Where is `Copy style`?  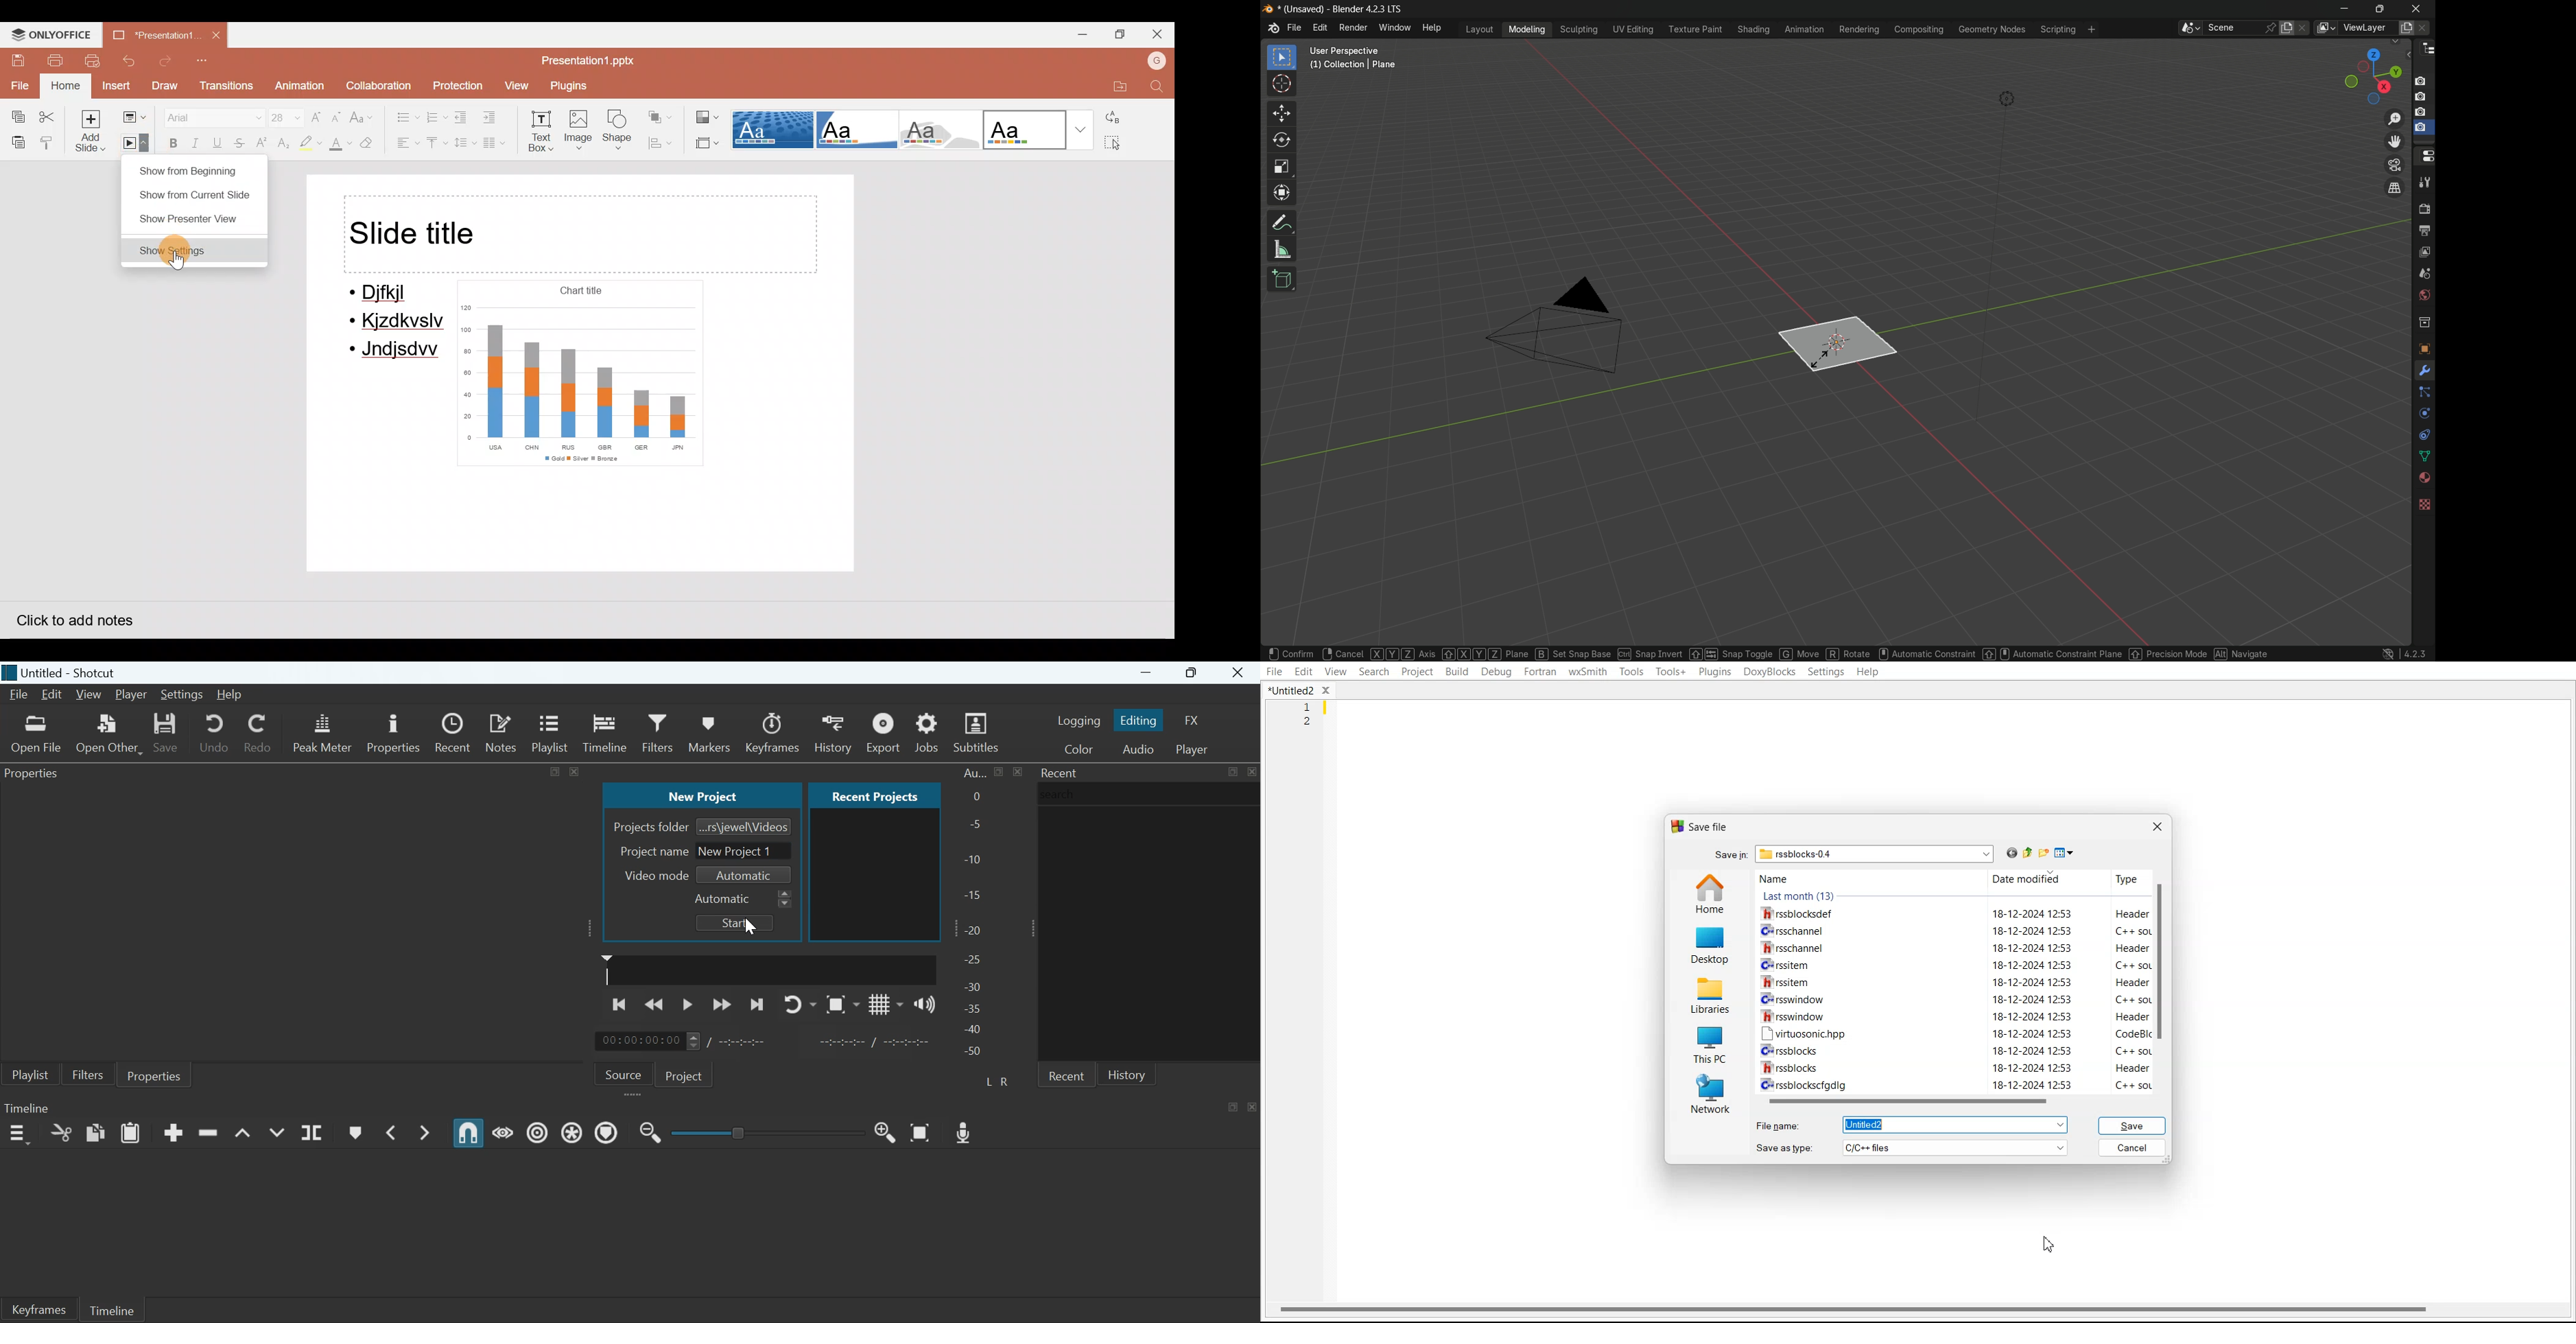
Copy style is located at coordinates (53, 142).